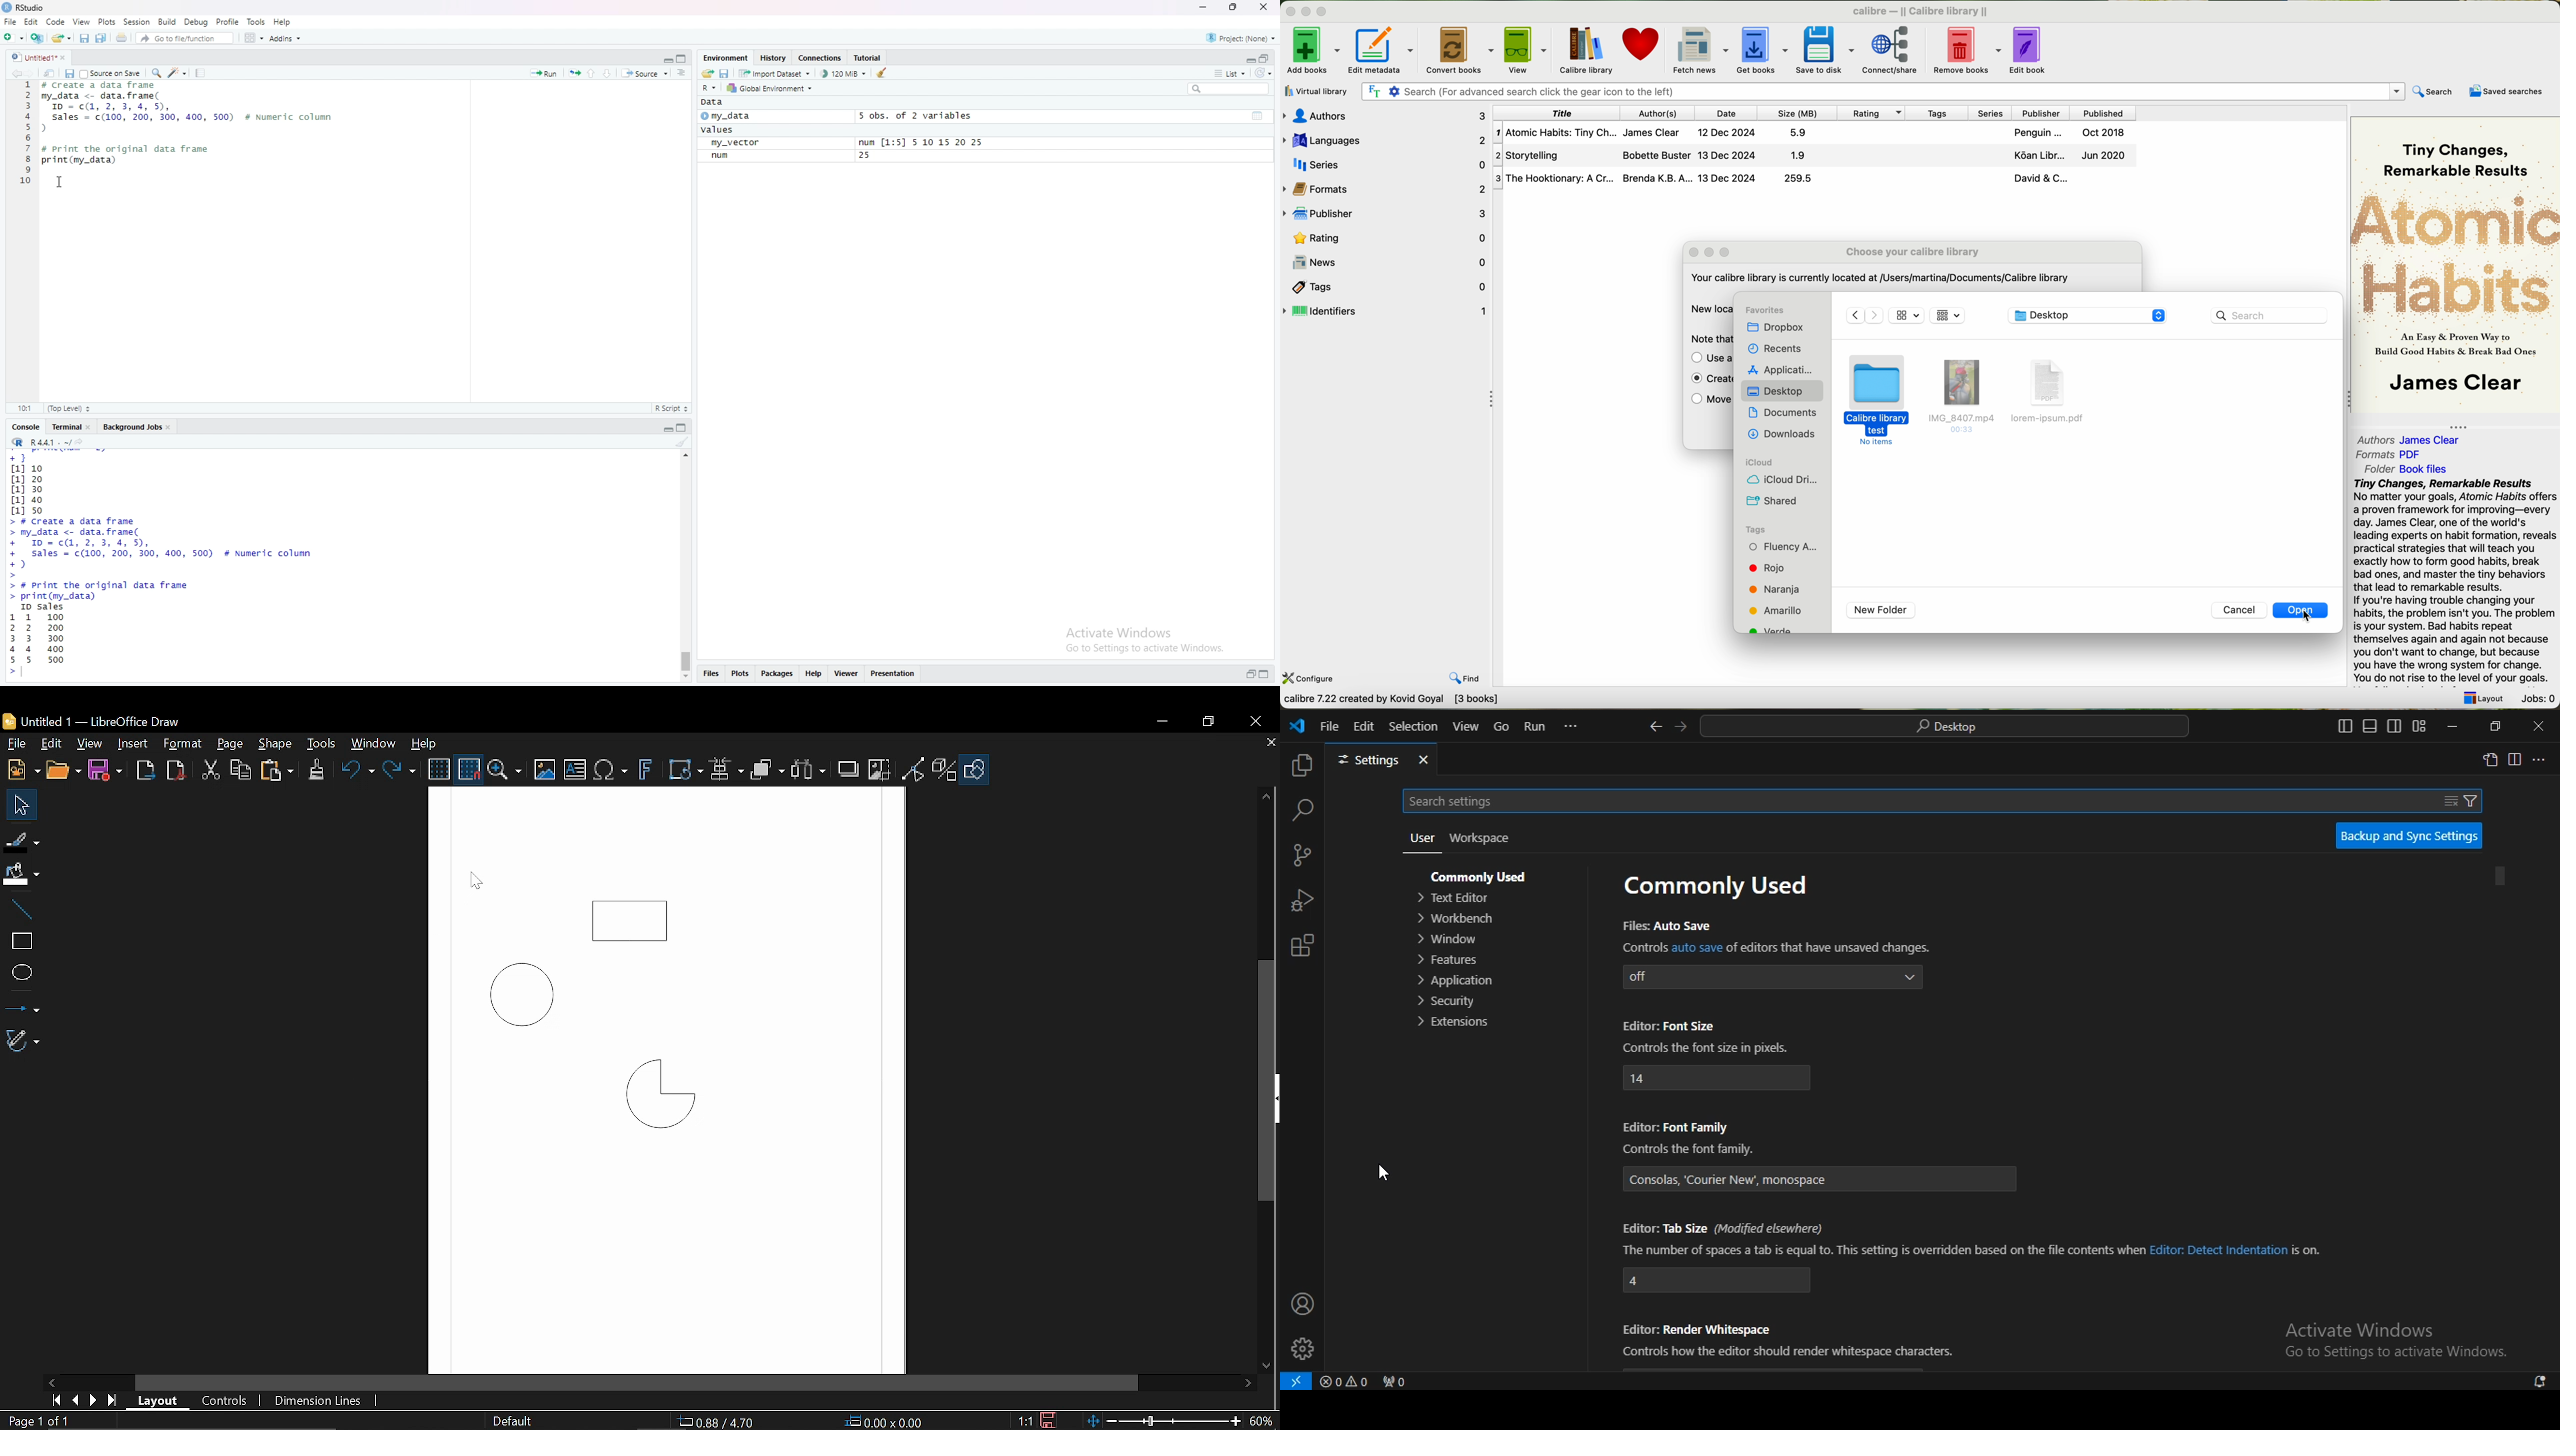  Describe the element at coordinates (315, 772) in the screenshot. I see `Clone` at that location.